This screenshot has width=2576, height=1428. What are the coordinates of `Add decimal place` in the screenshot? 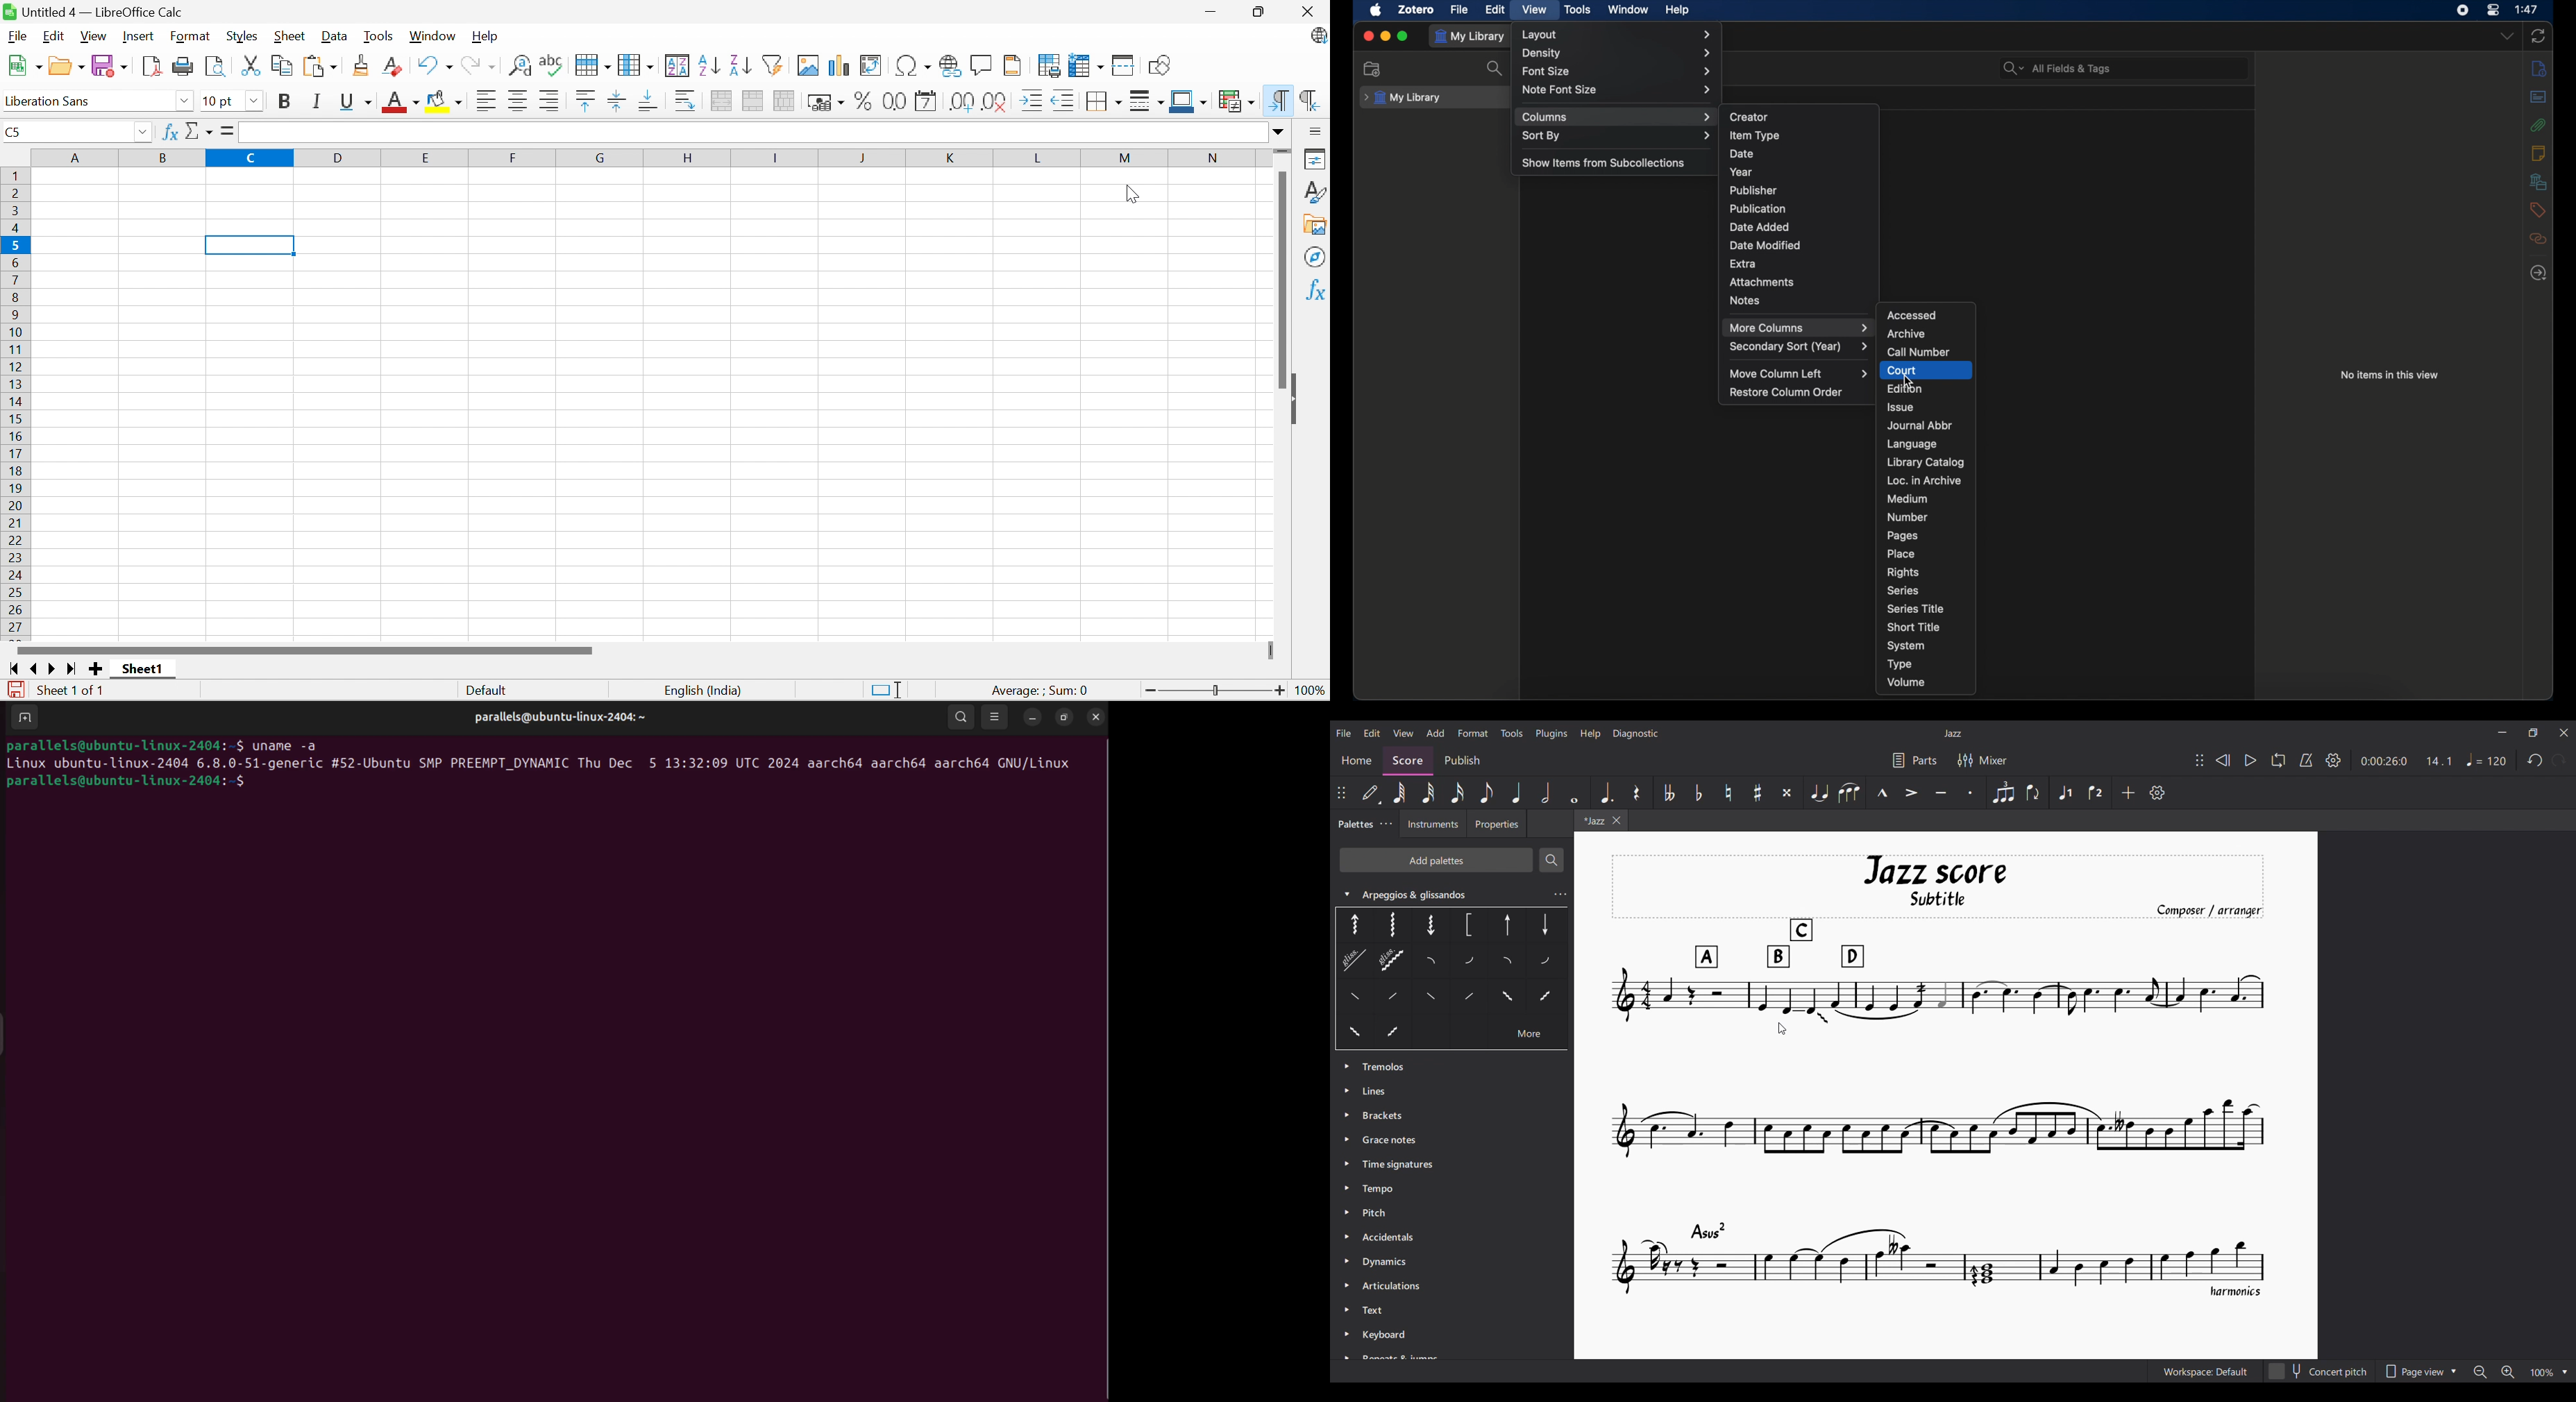 It's located at (961, 103).